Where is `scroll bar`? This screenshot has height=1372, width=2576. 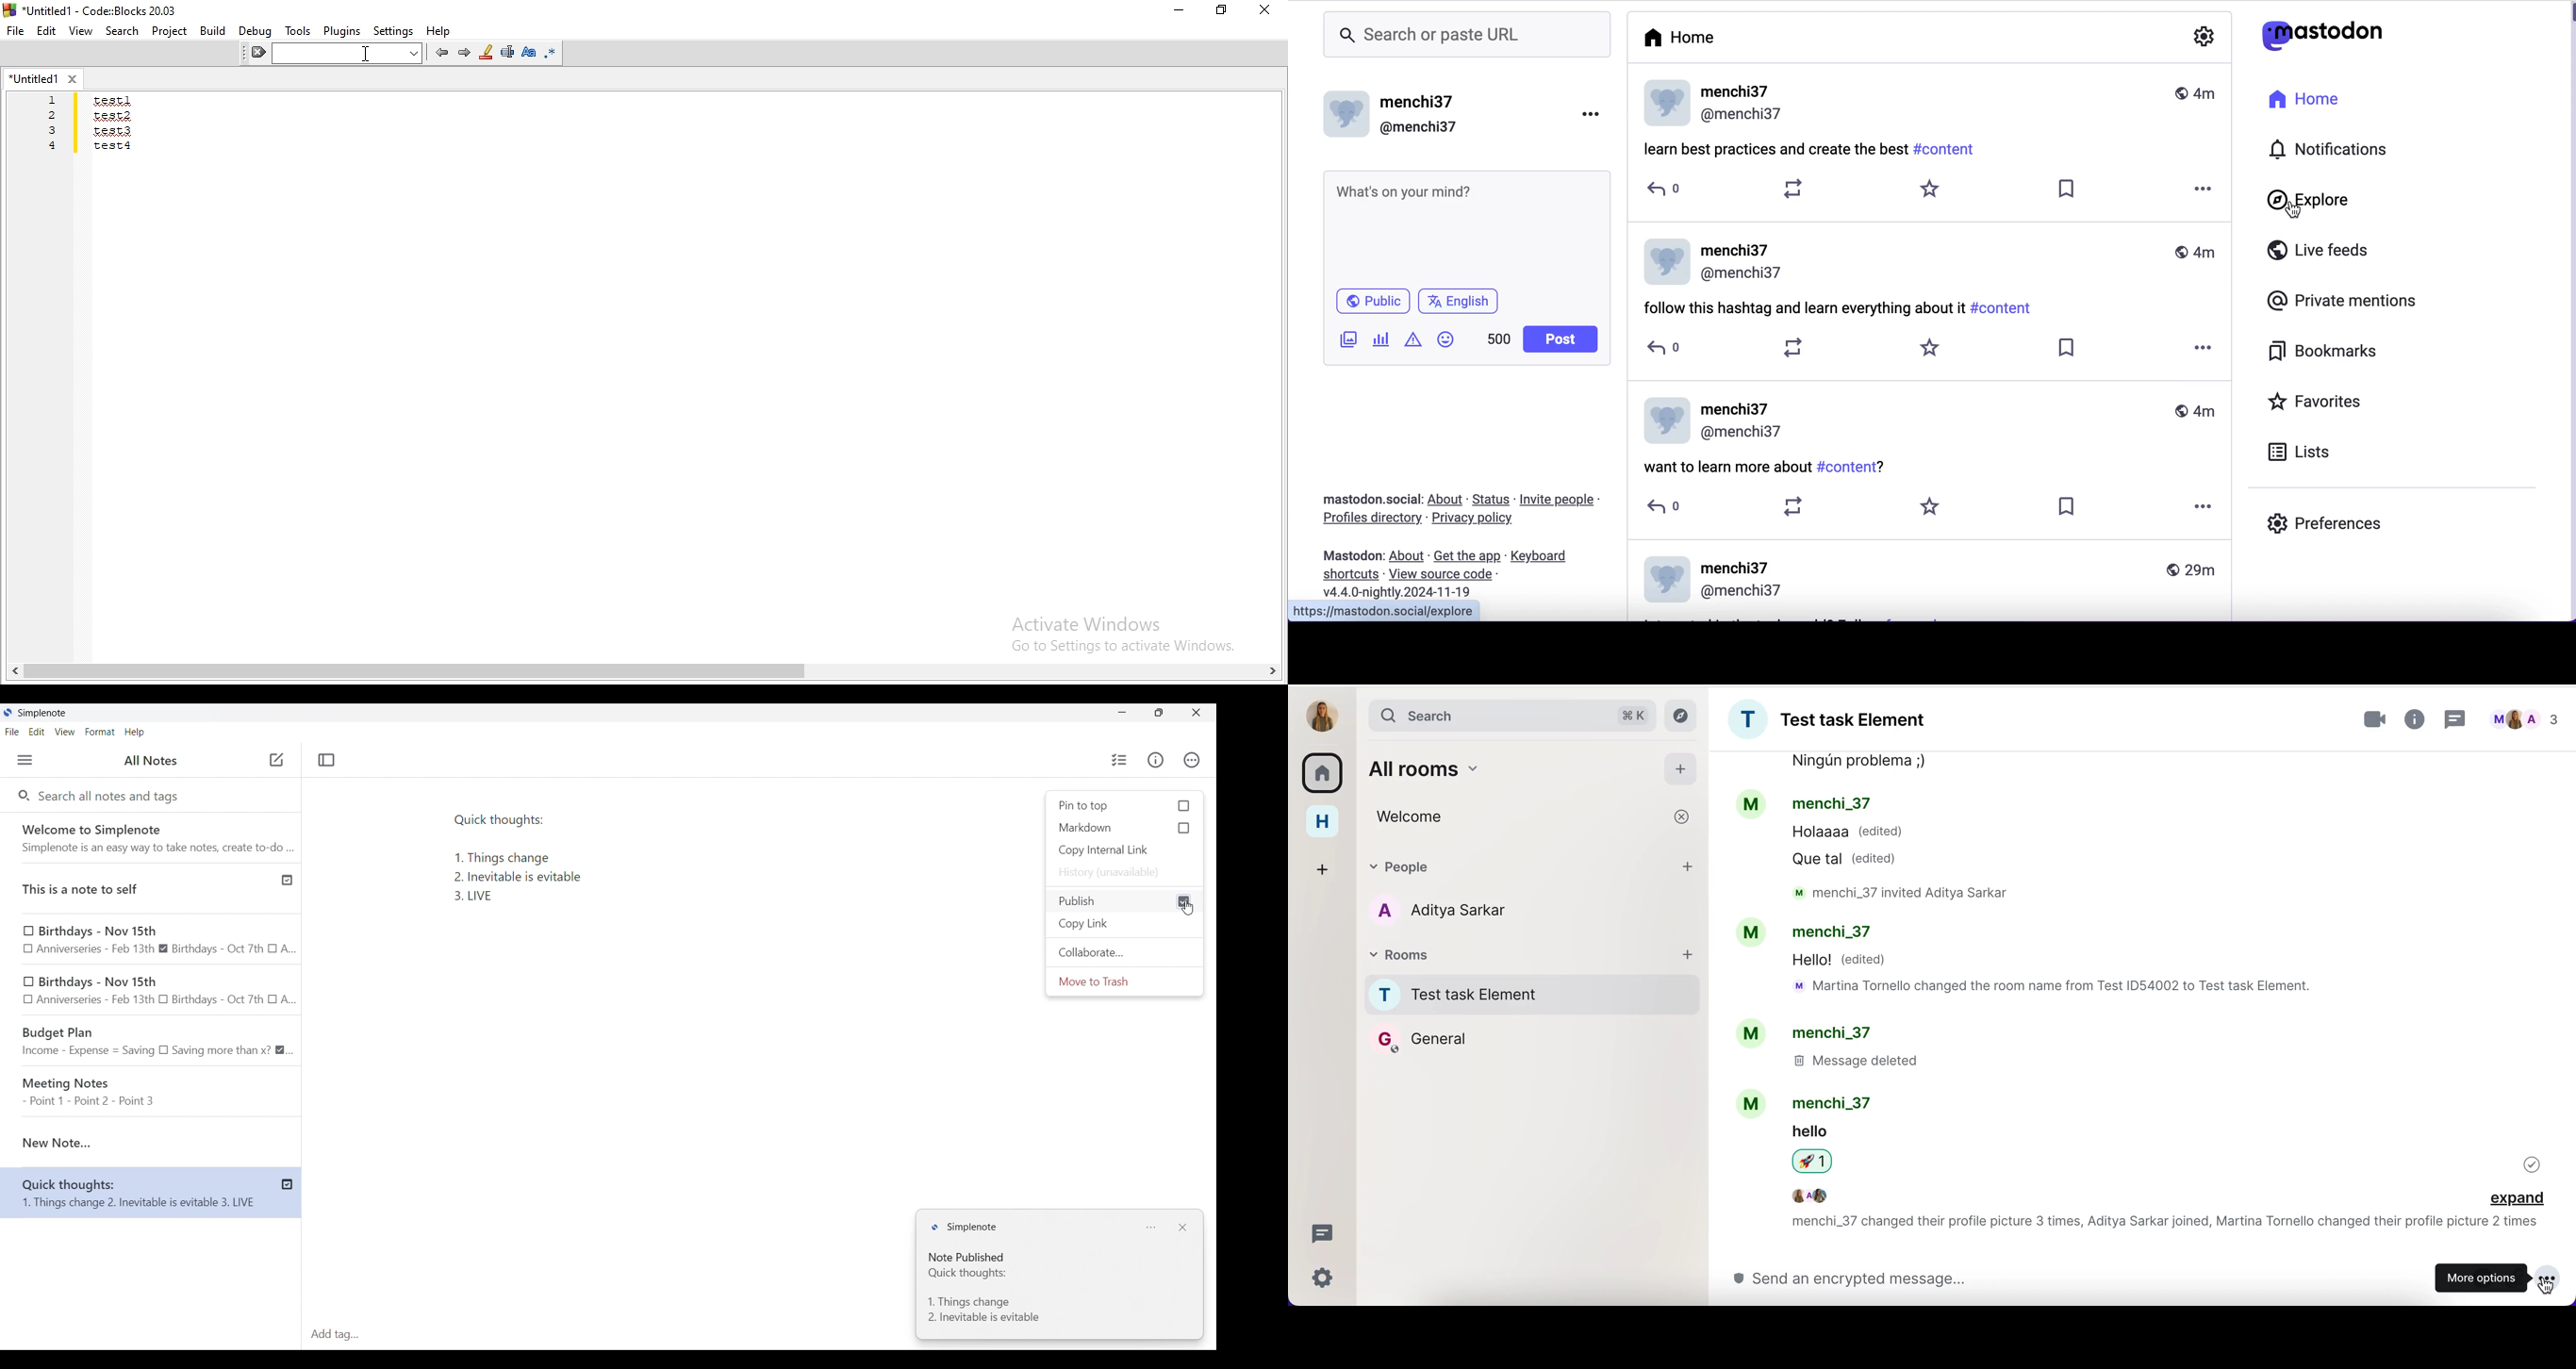 scroll bar is located at coordinates (644, 673).